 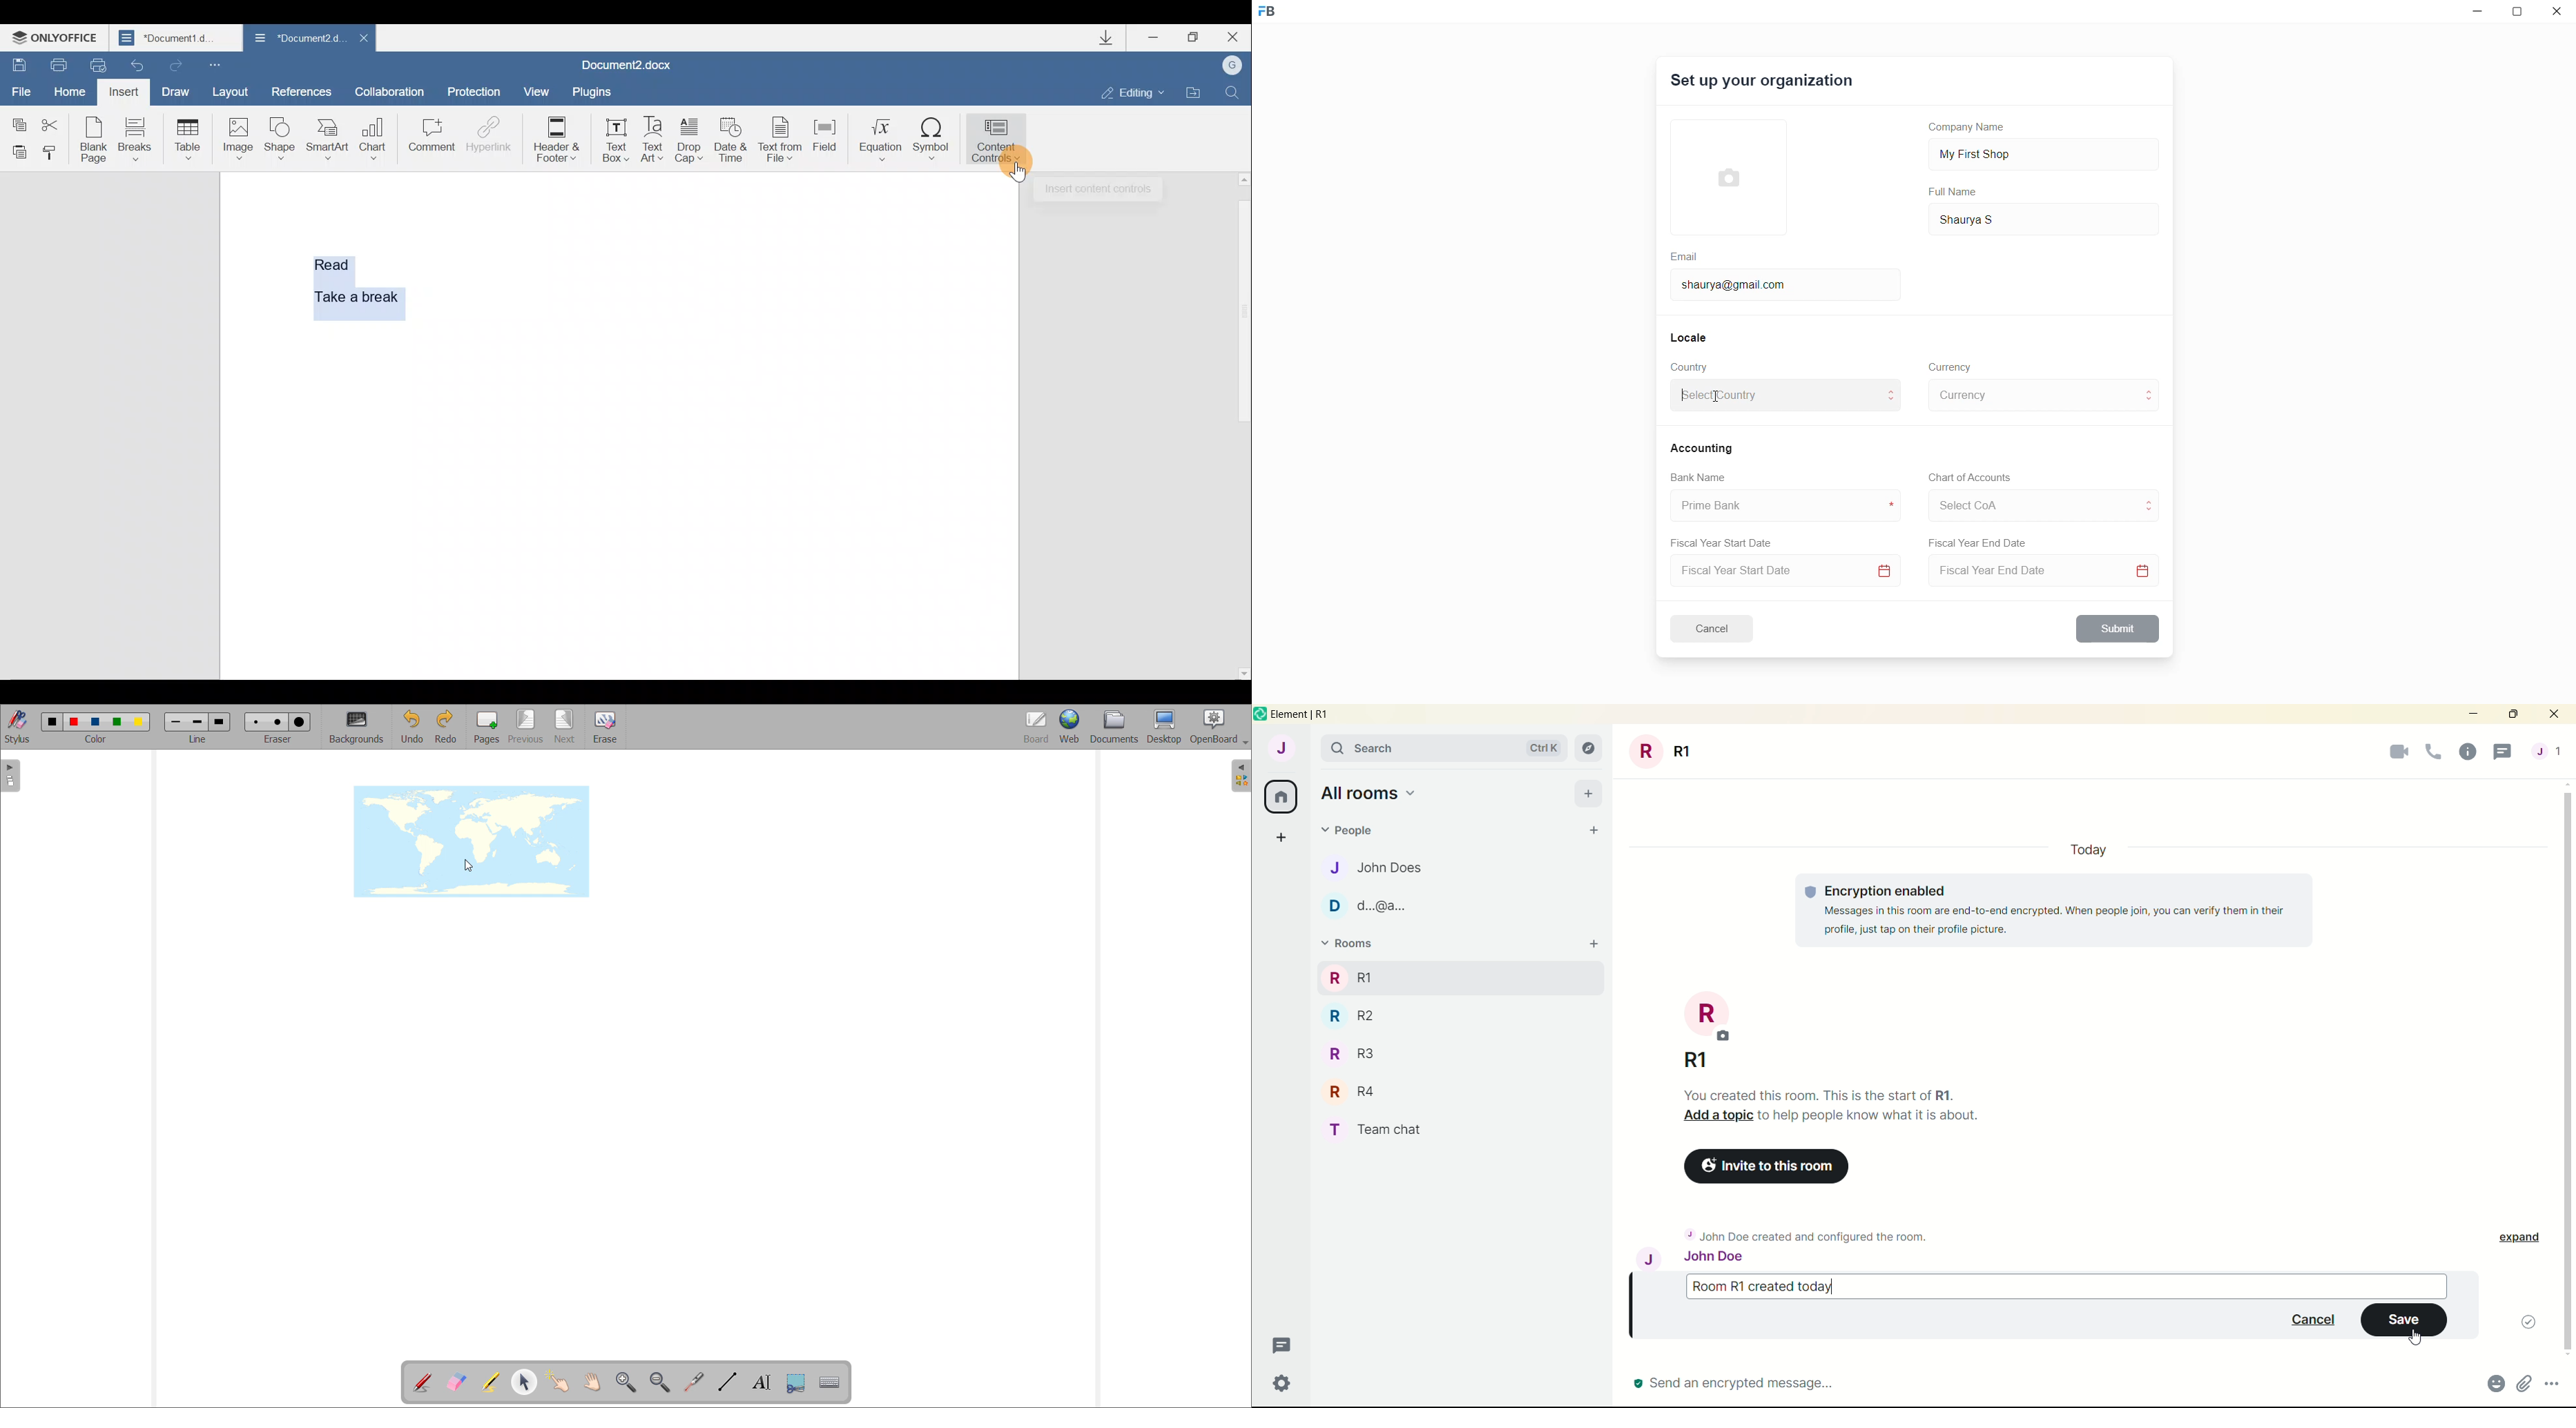 What do you see at coordinates (1712, 397) in the screenshot?
I see `cursor` at bounding box center [1712, 397].